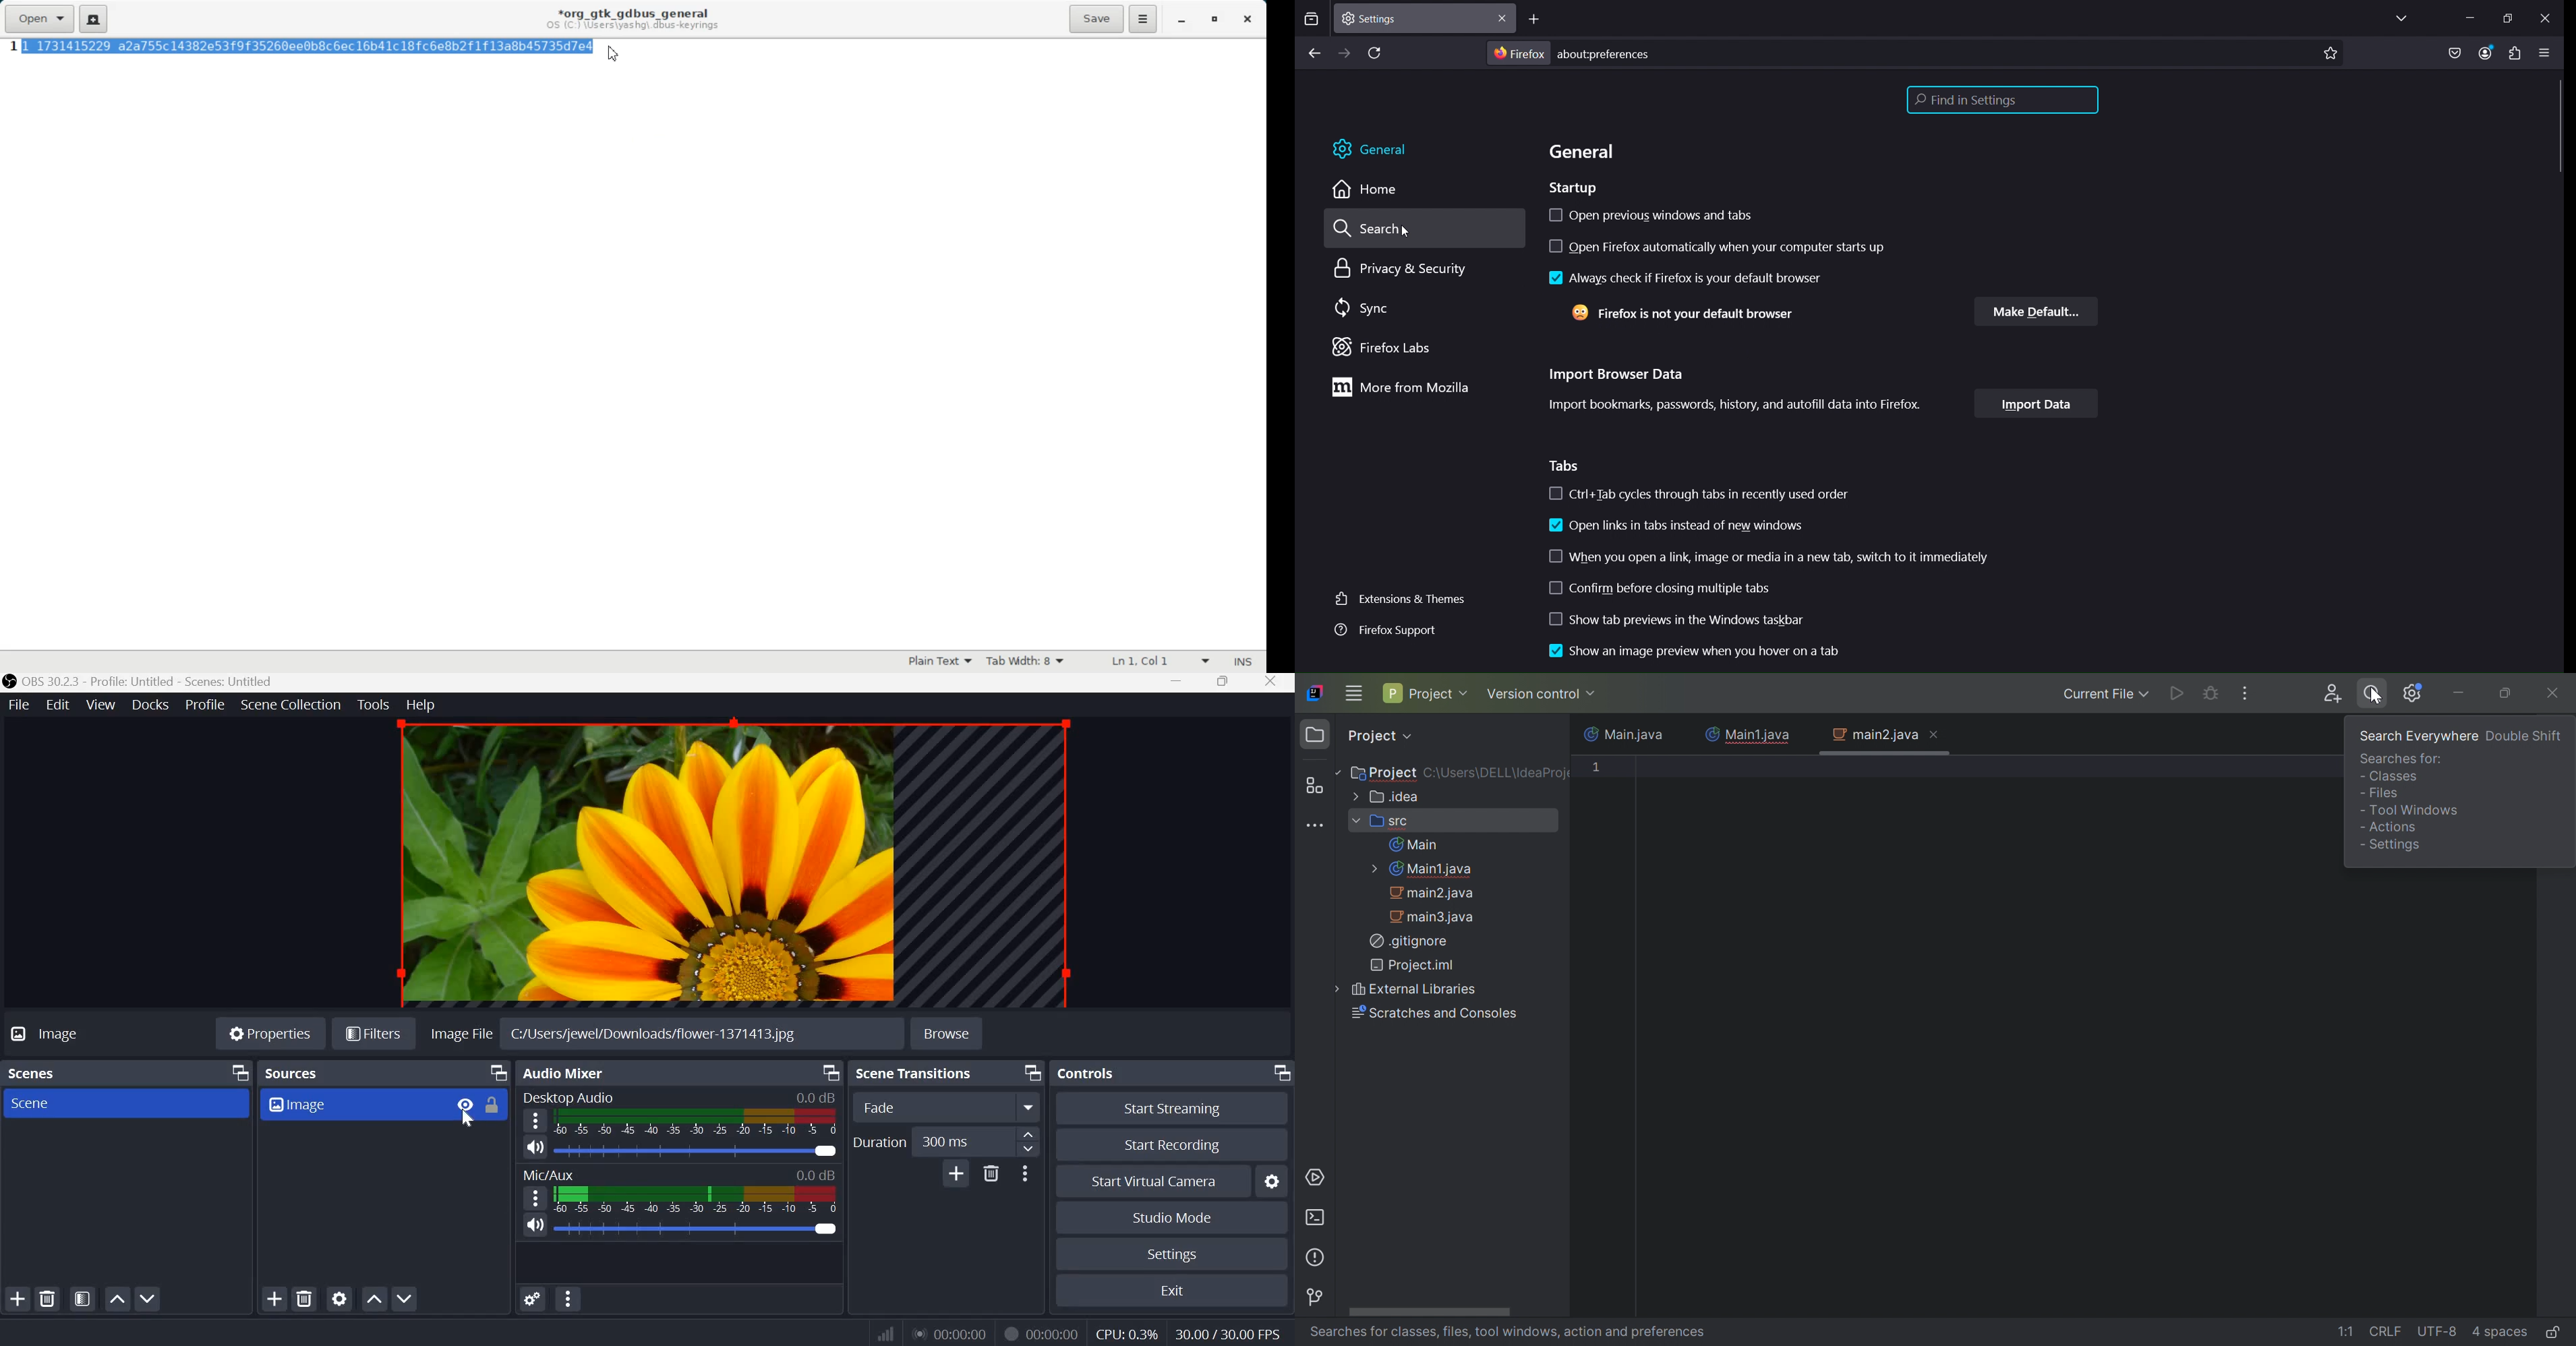  I want to click on bookmark, so click(2331, 54).